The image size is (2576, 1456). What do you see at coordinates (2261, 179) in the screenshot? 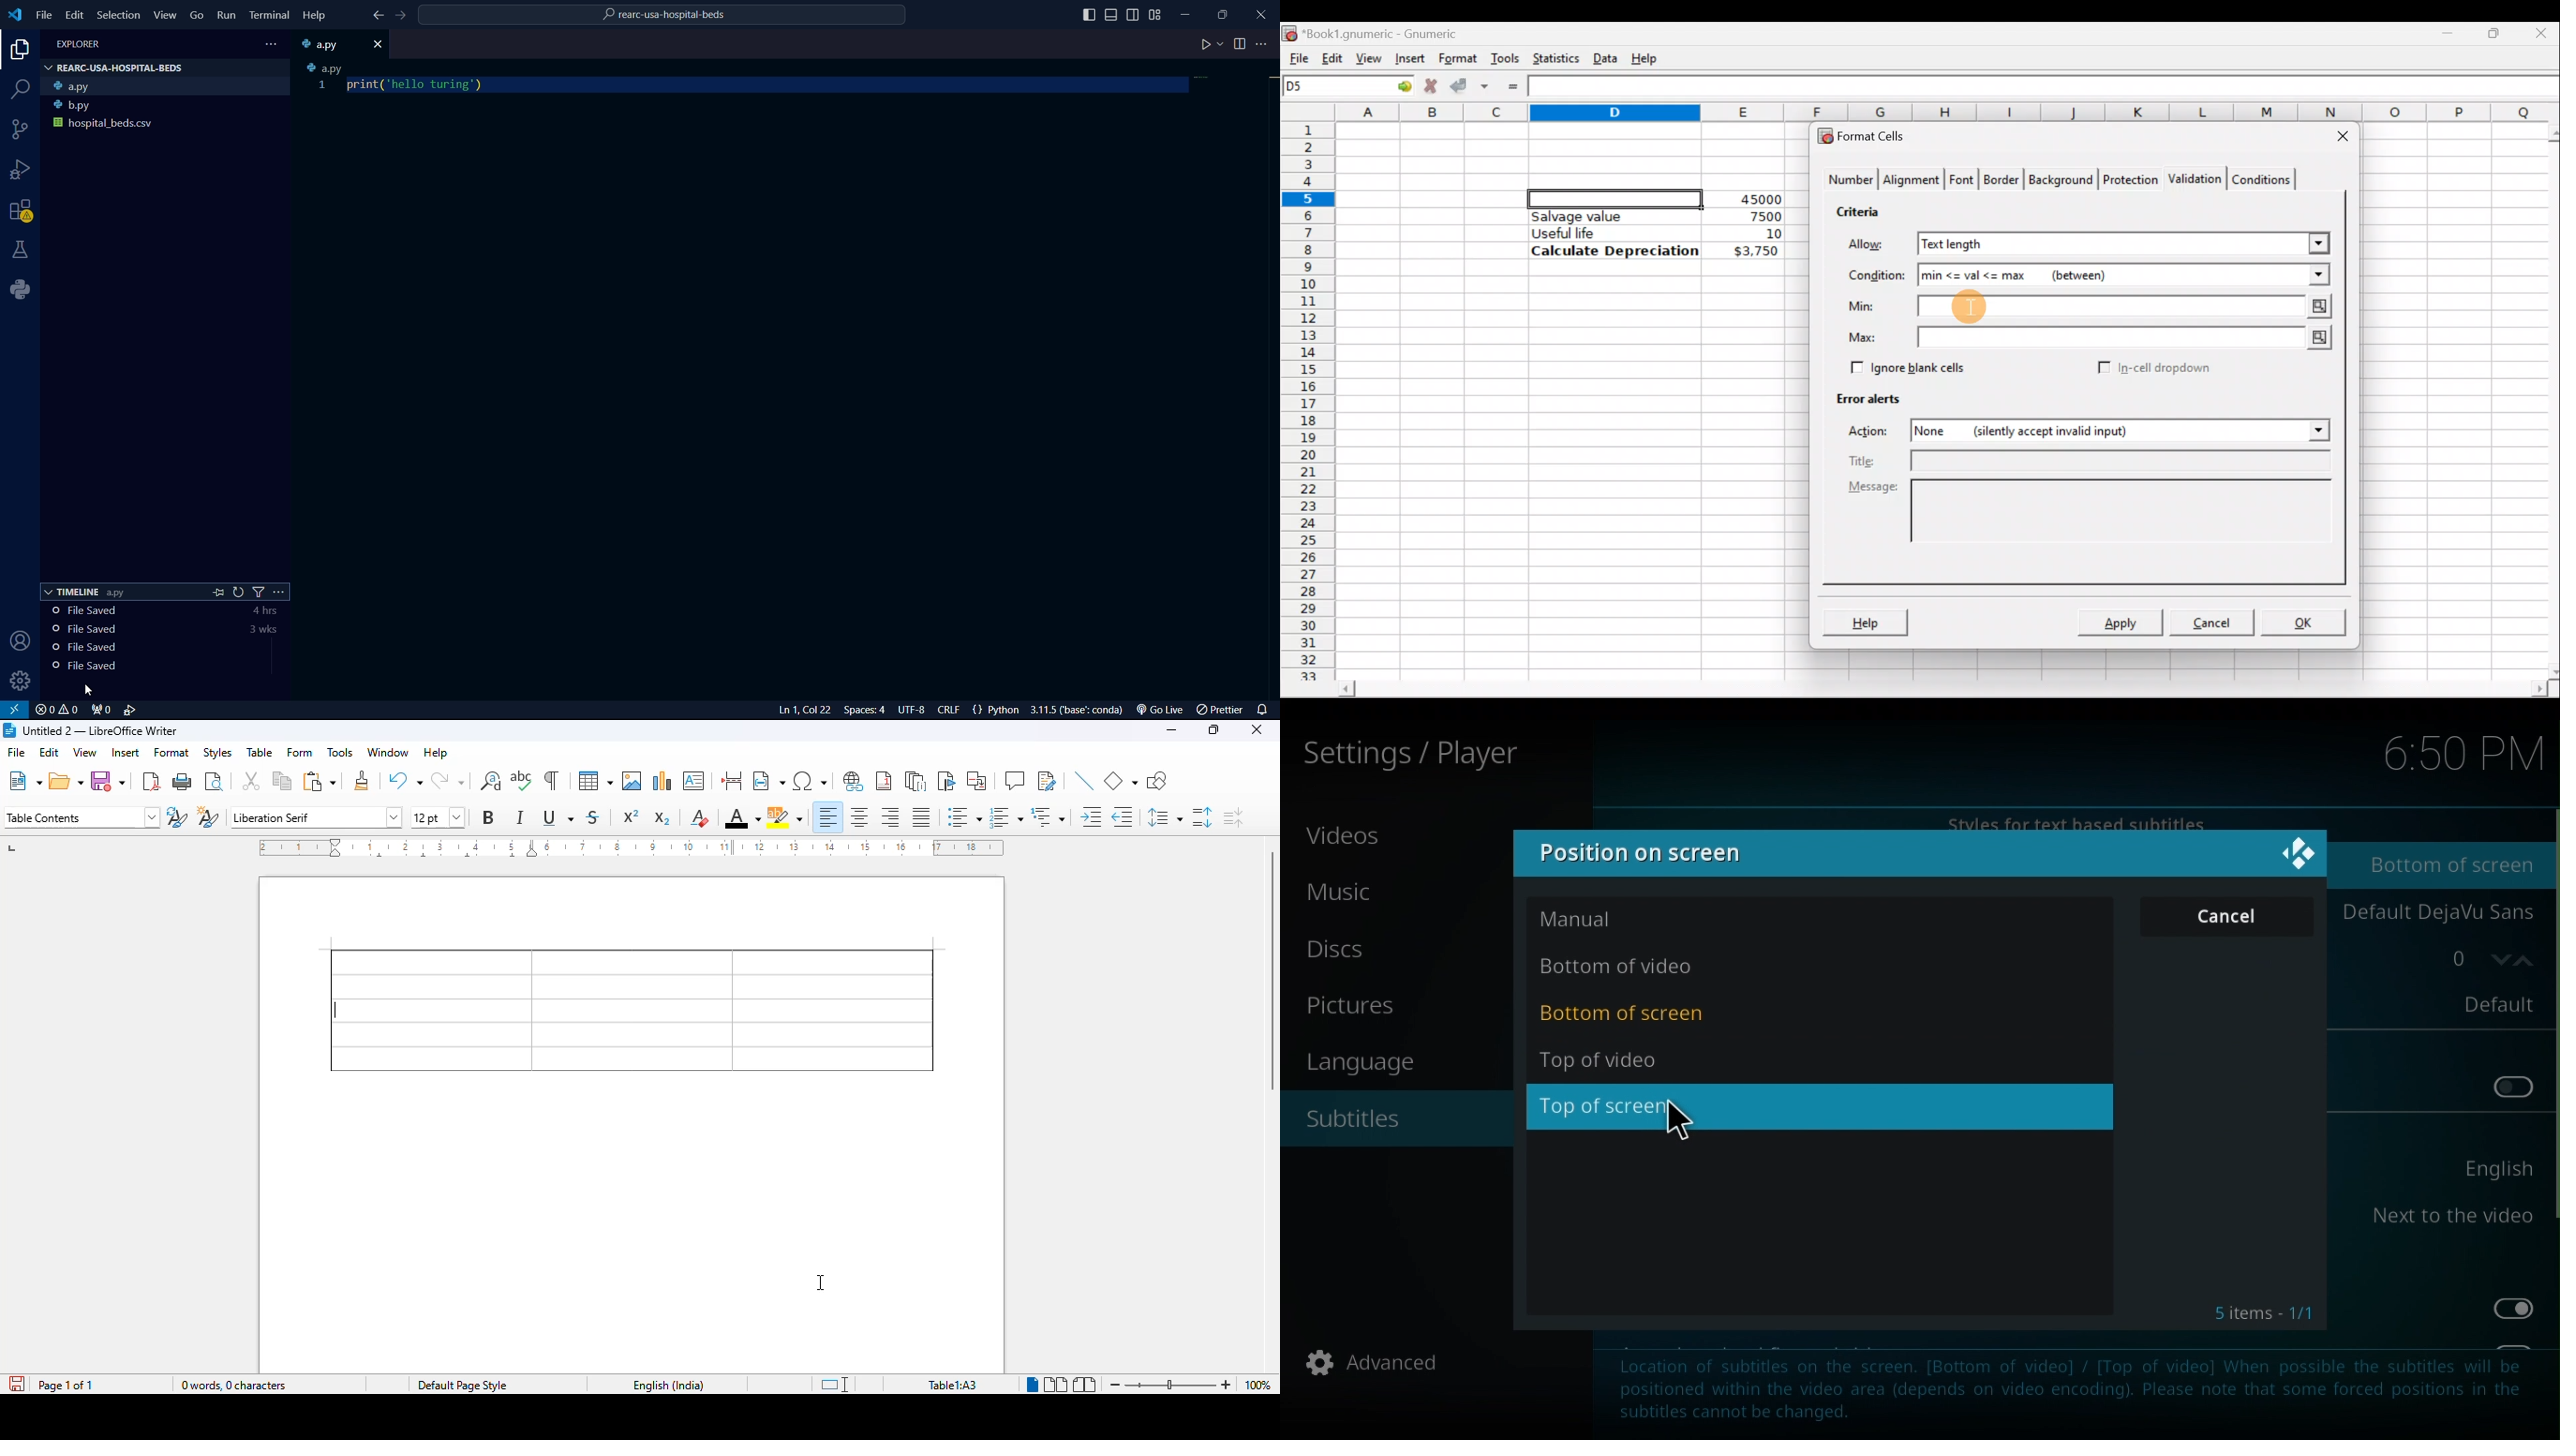
I see `Conditions` at bounding box center [2261, 179].